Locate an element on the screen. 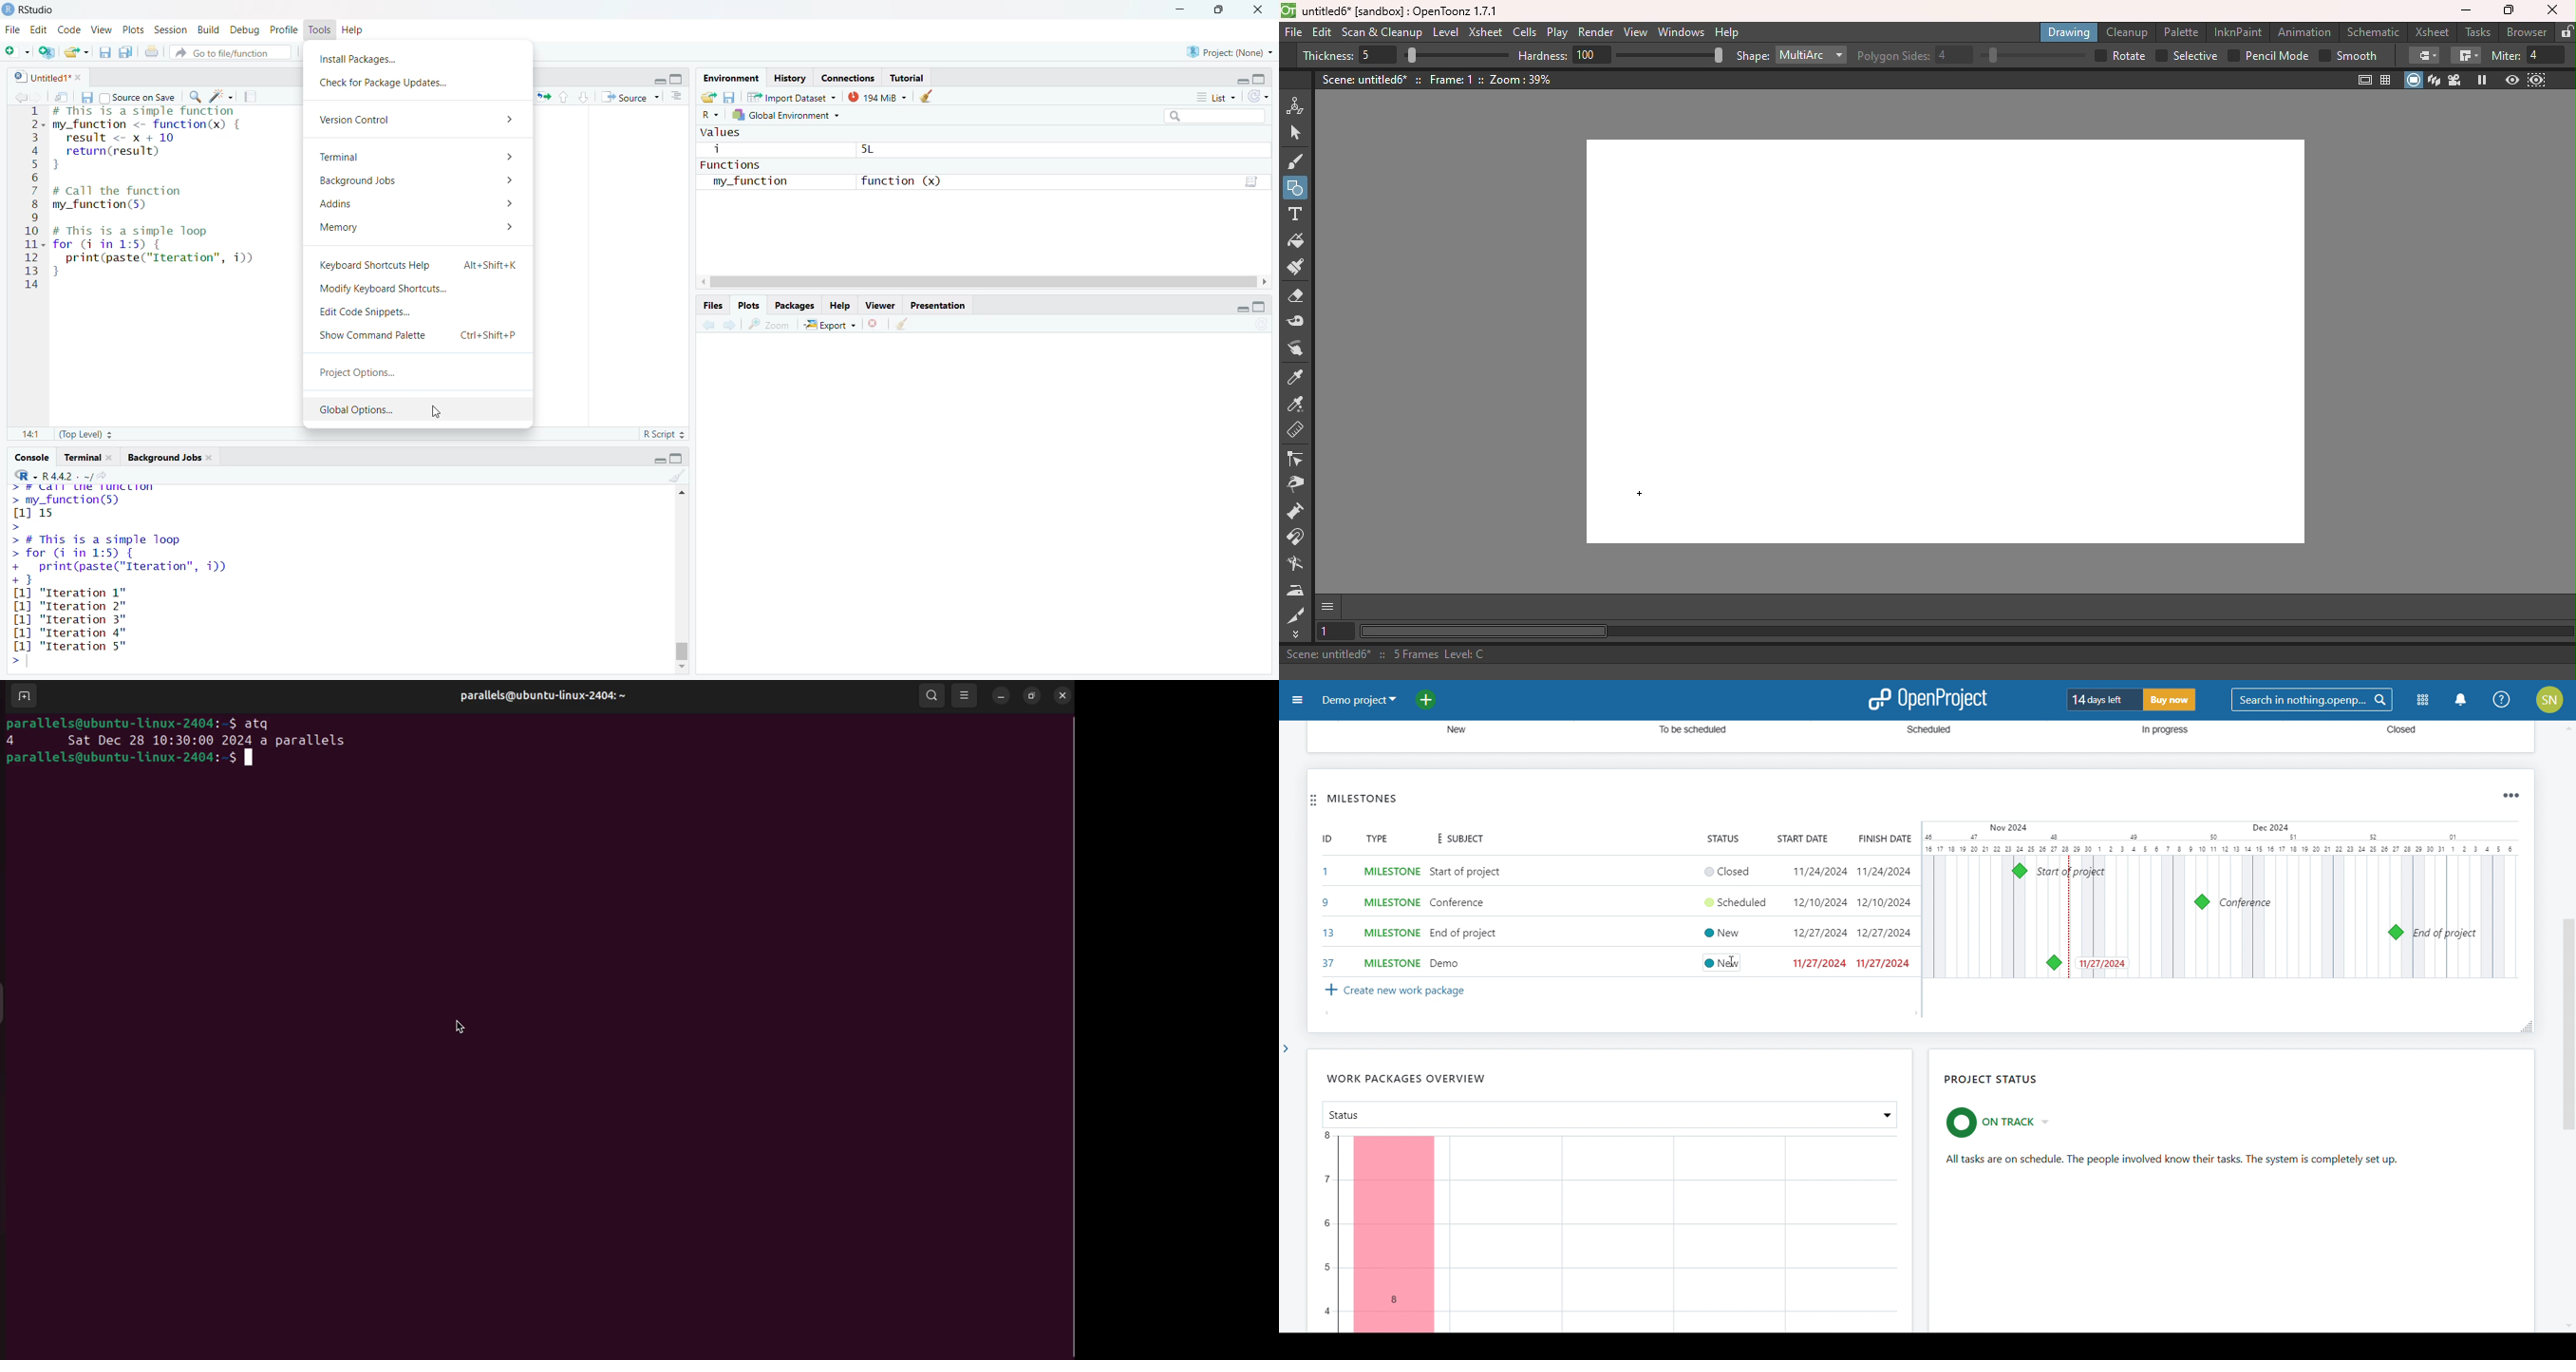 The height and width of the screenshot is (1372, 2576). serial numbers is located at coordinates (32, 201).